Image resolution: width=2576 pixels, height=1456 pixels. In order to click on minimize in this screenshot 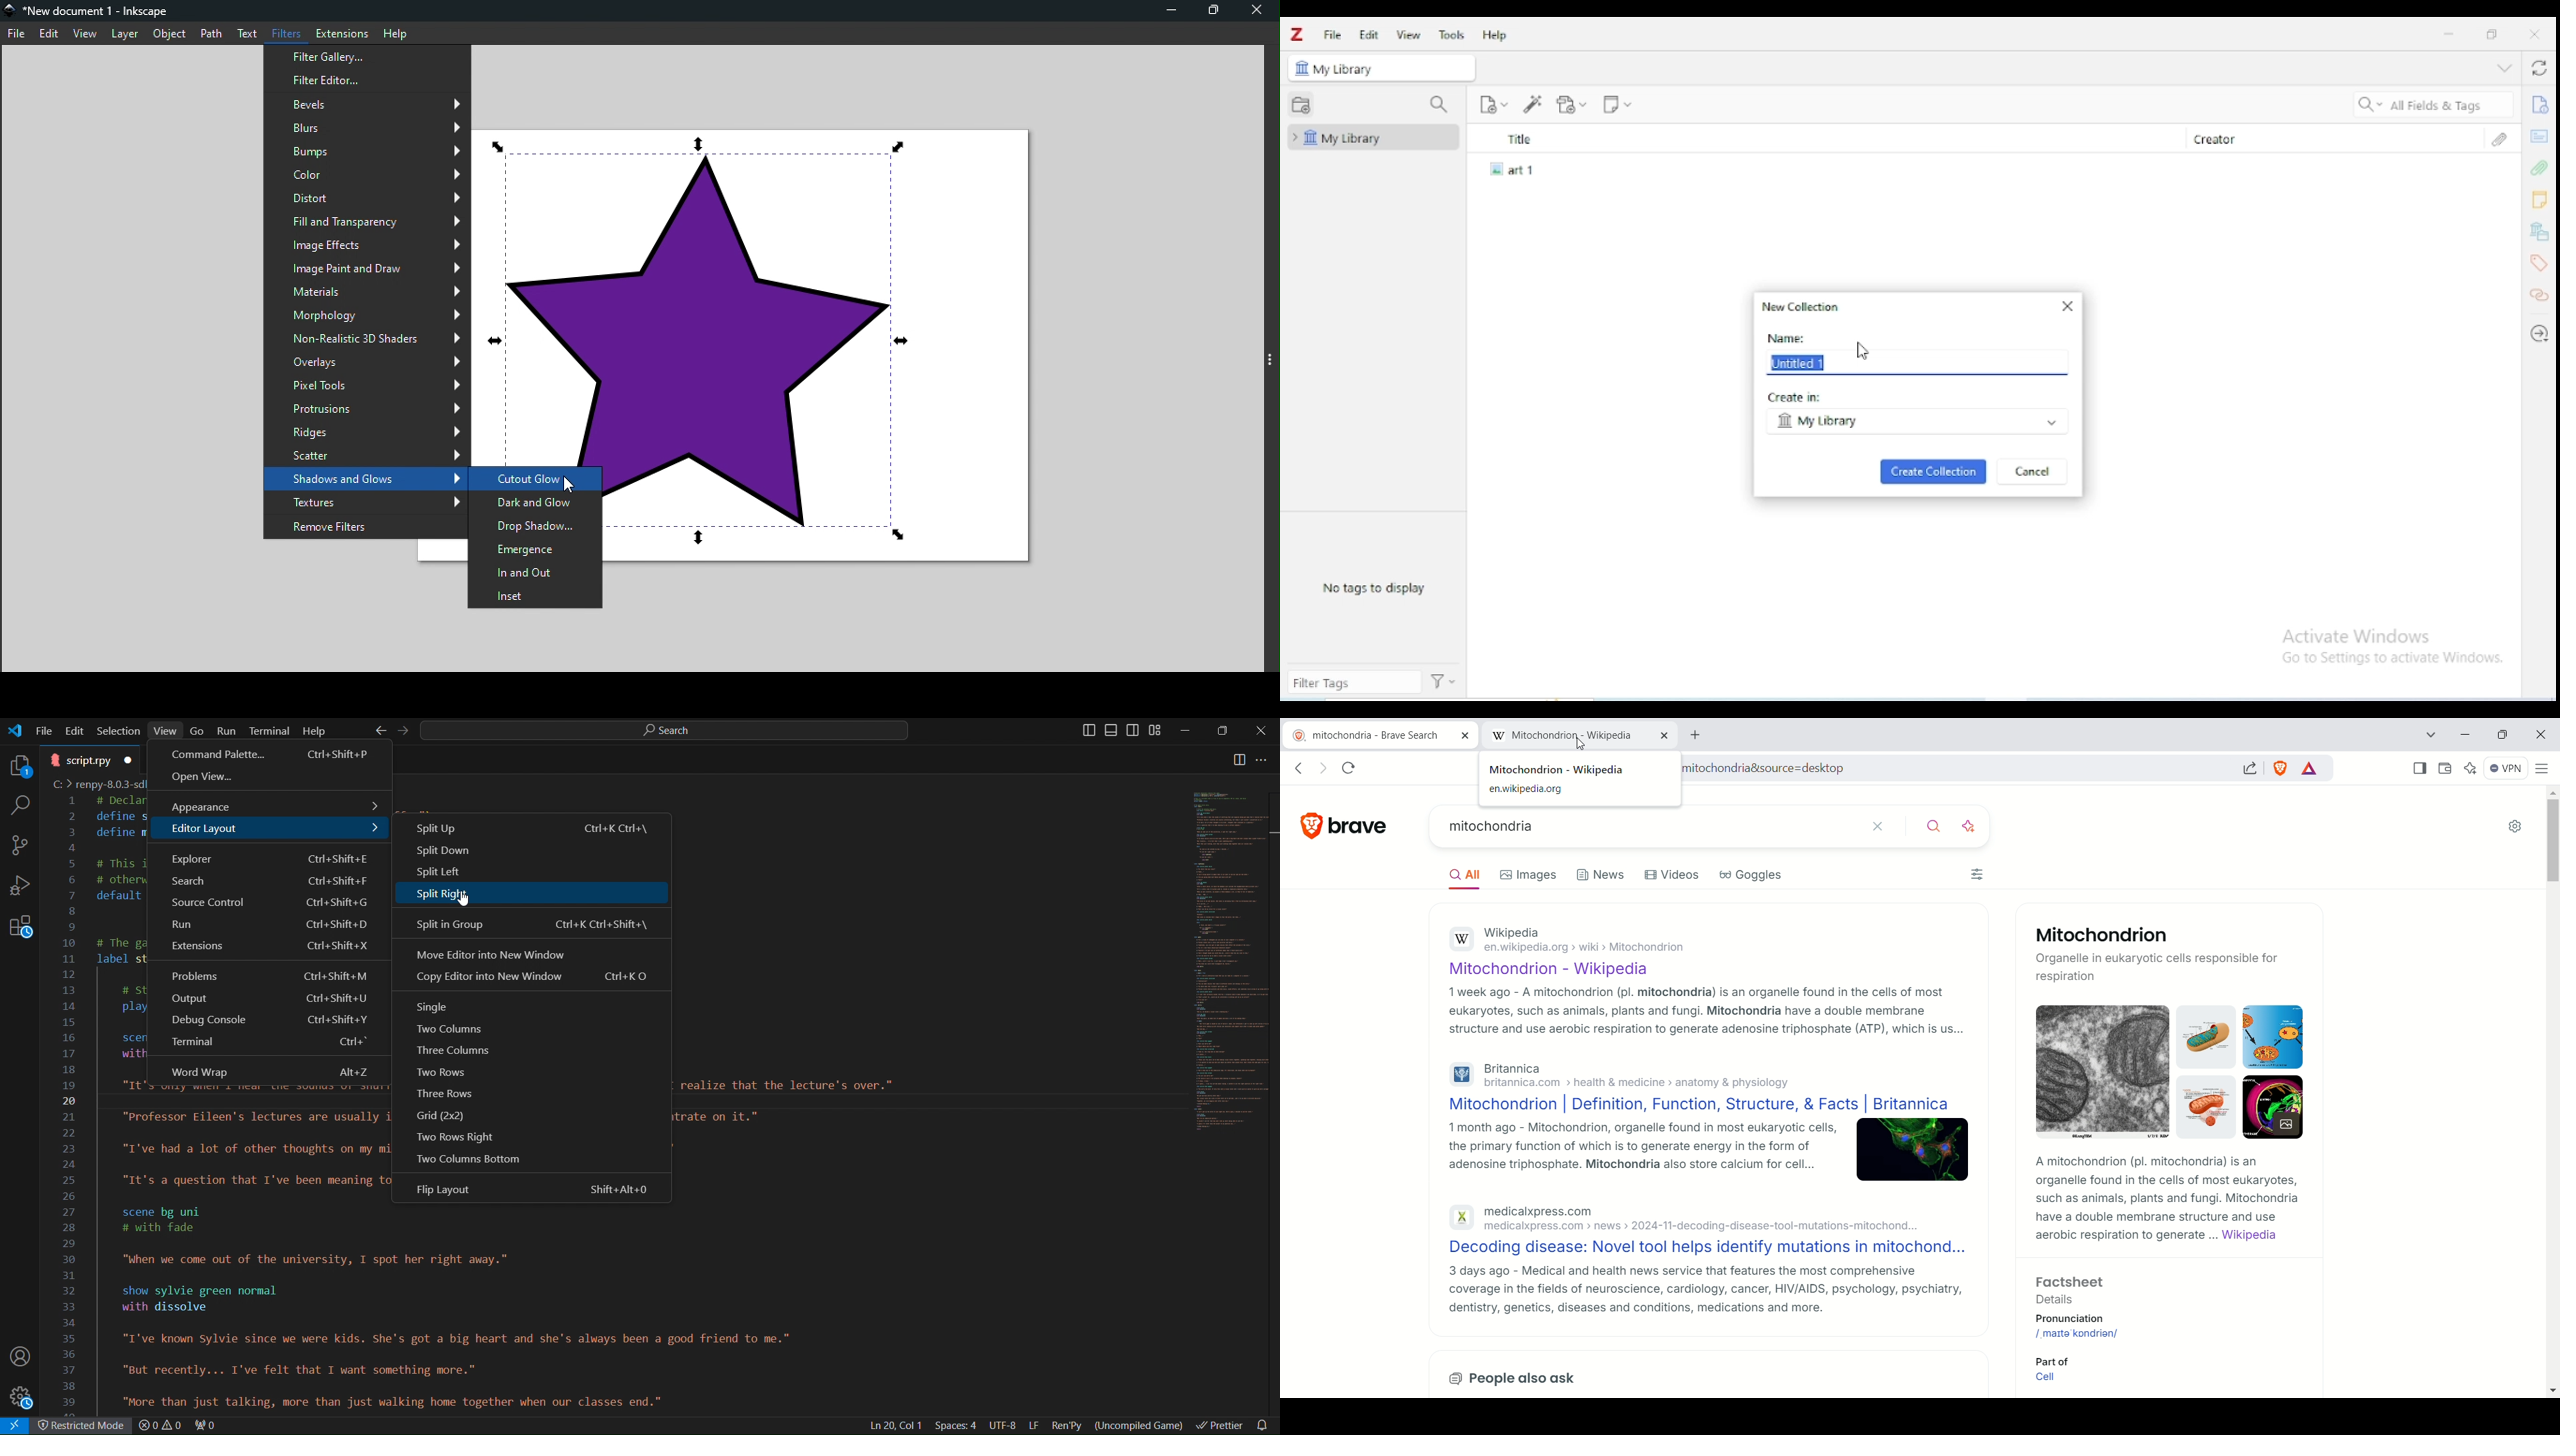, I will do `click(2467, 734)`.